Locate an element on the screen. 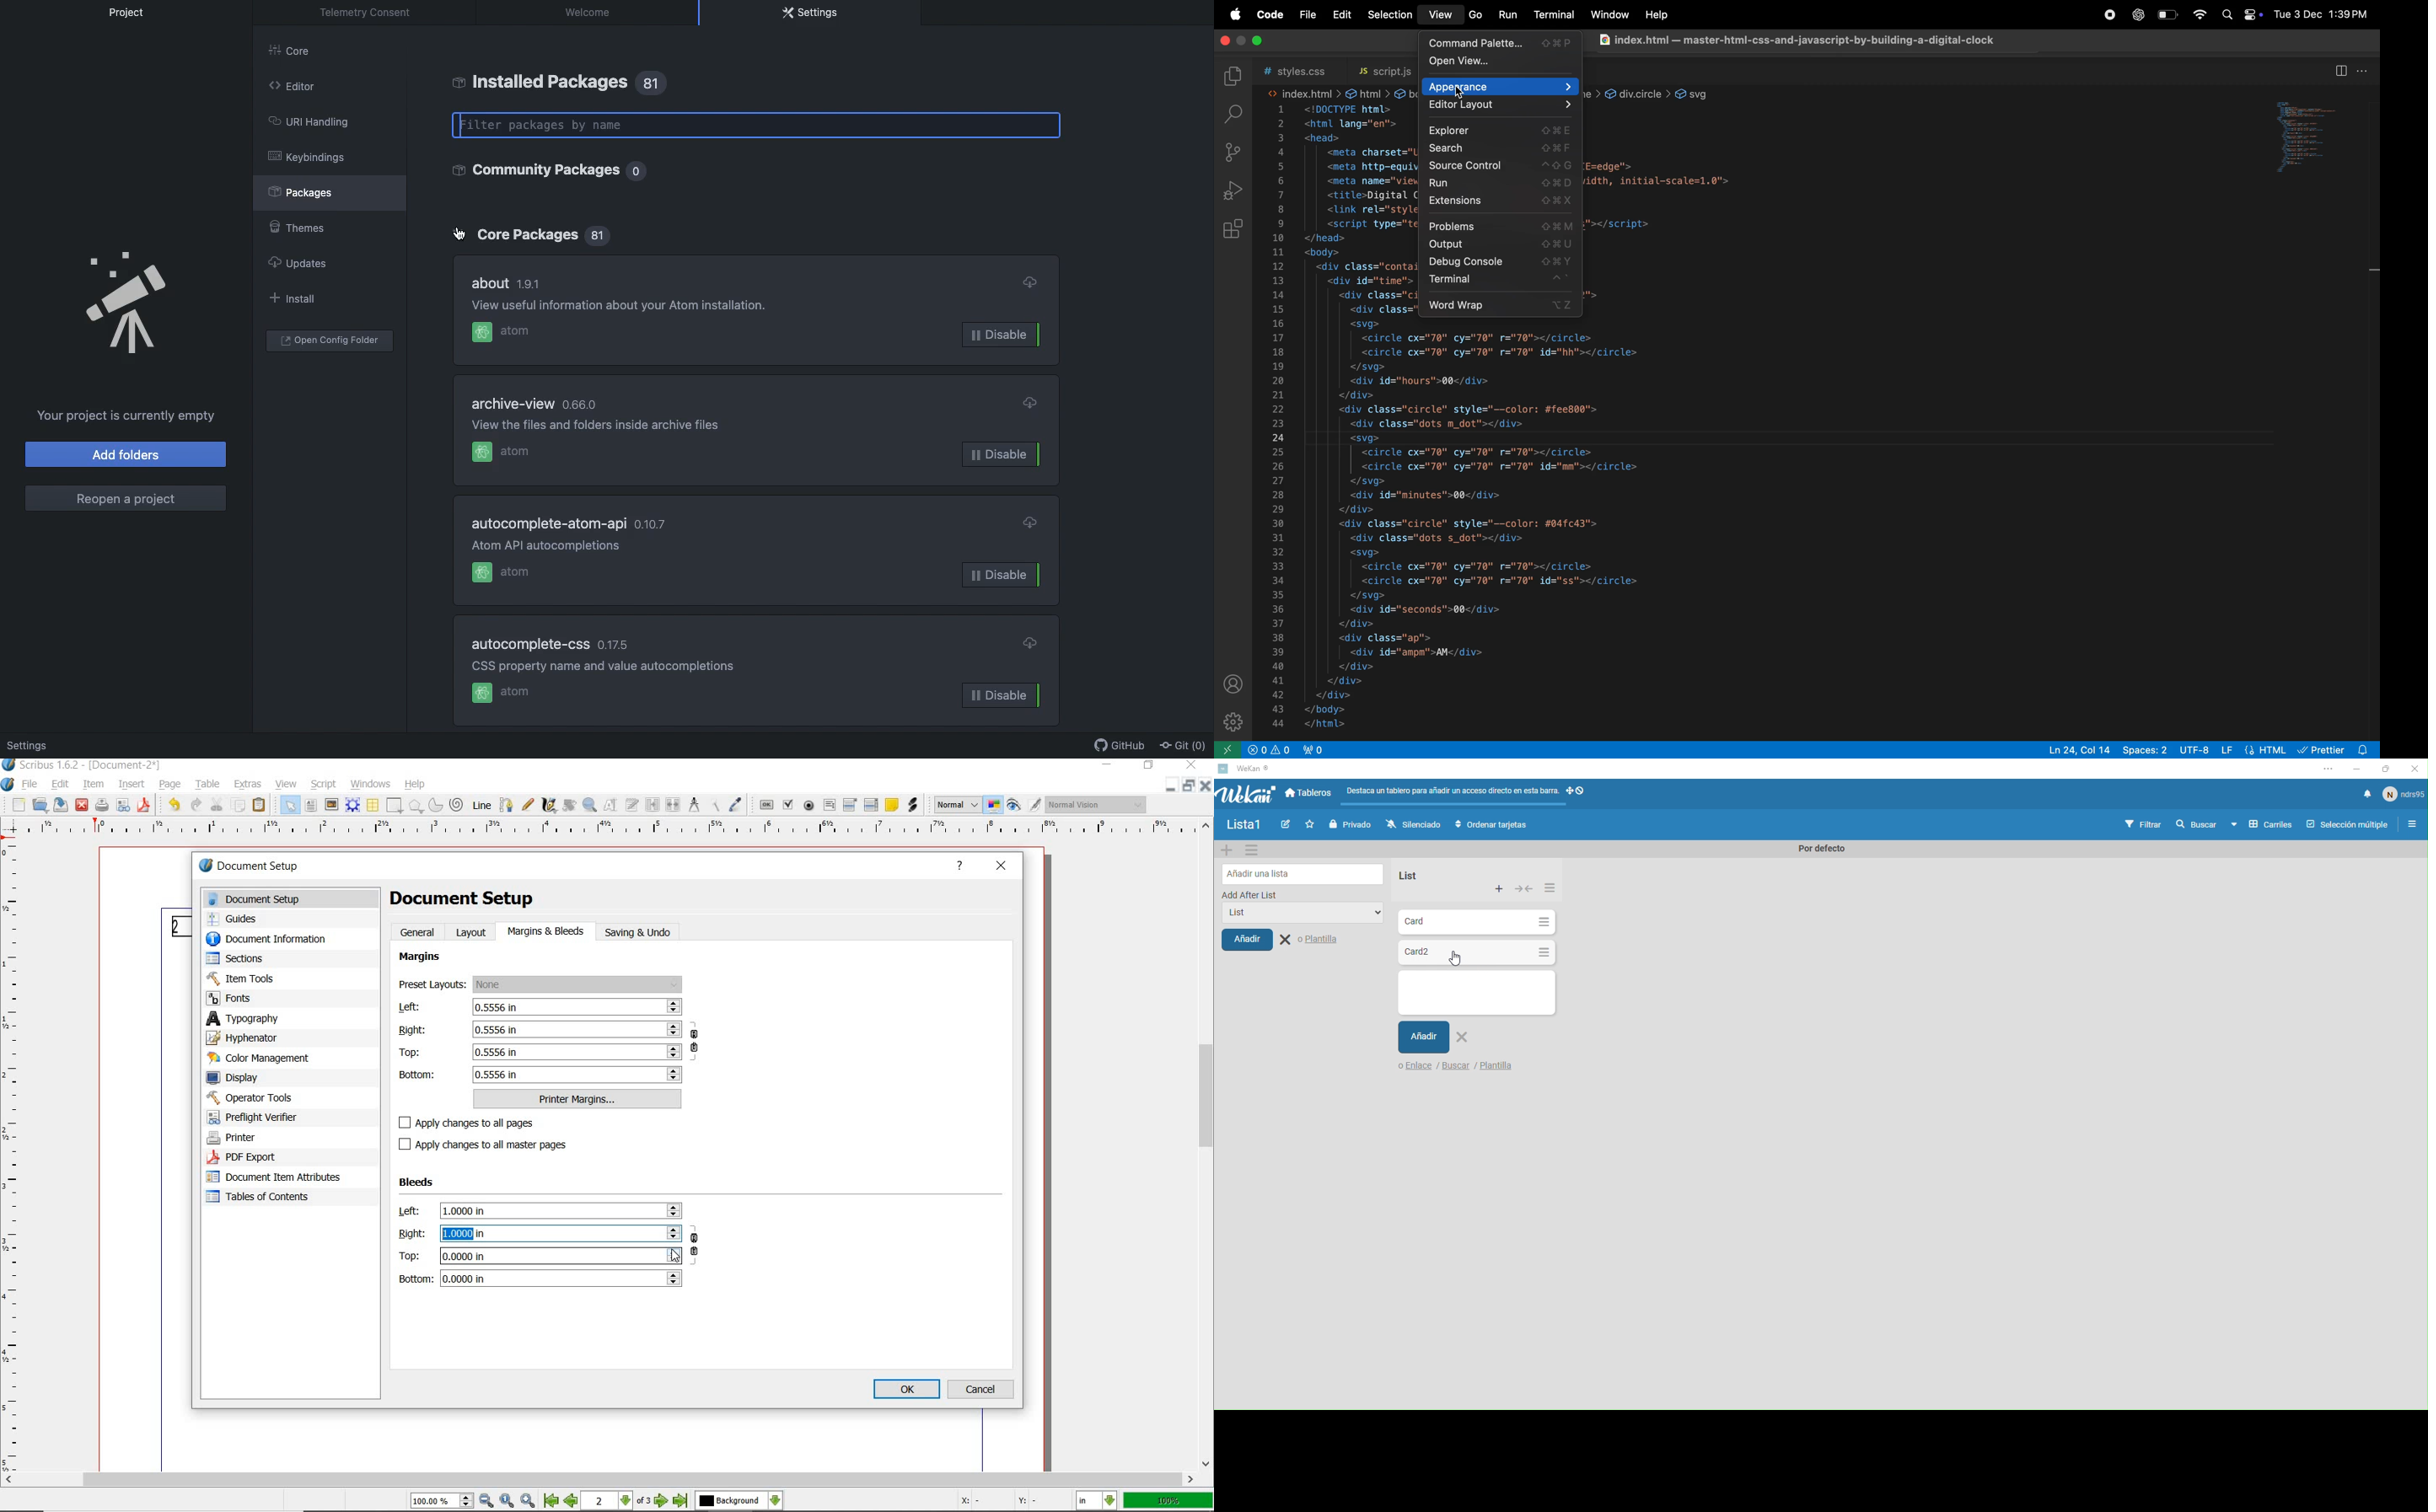  color management is located at coordinates (263, 1060).